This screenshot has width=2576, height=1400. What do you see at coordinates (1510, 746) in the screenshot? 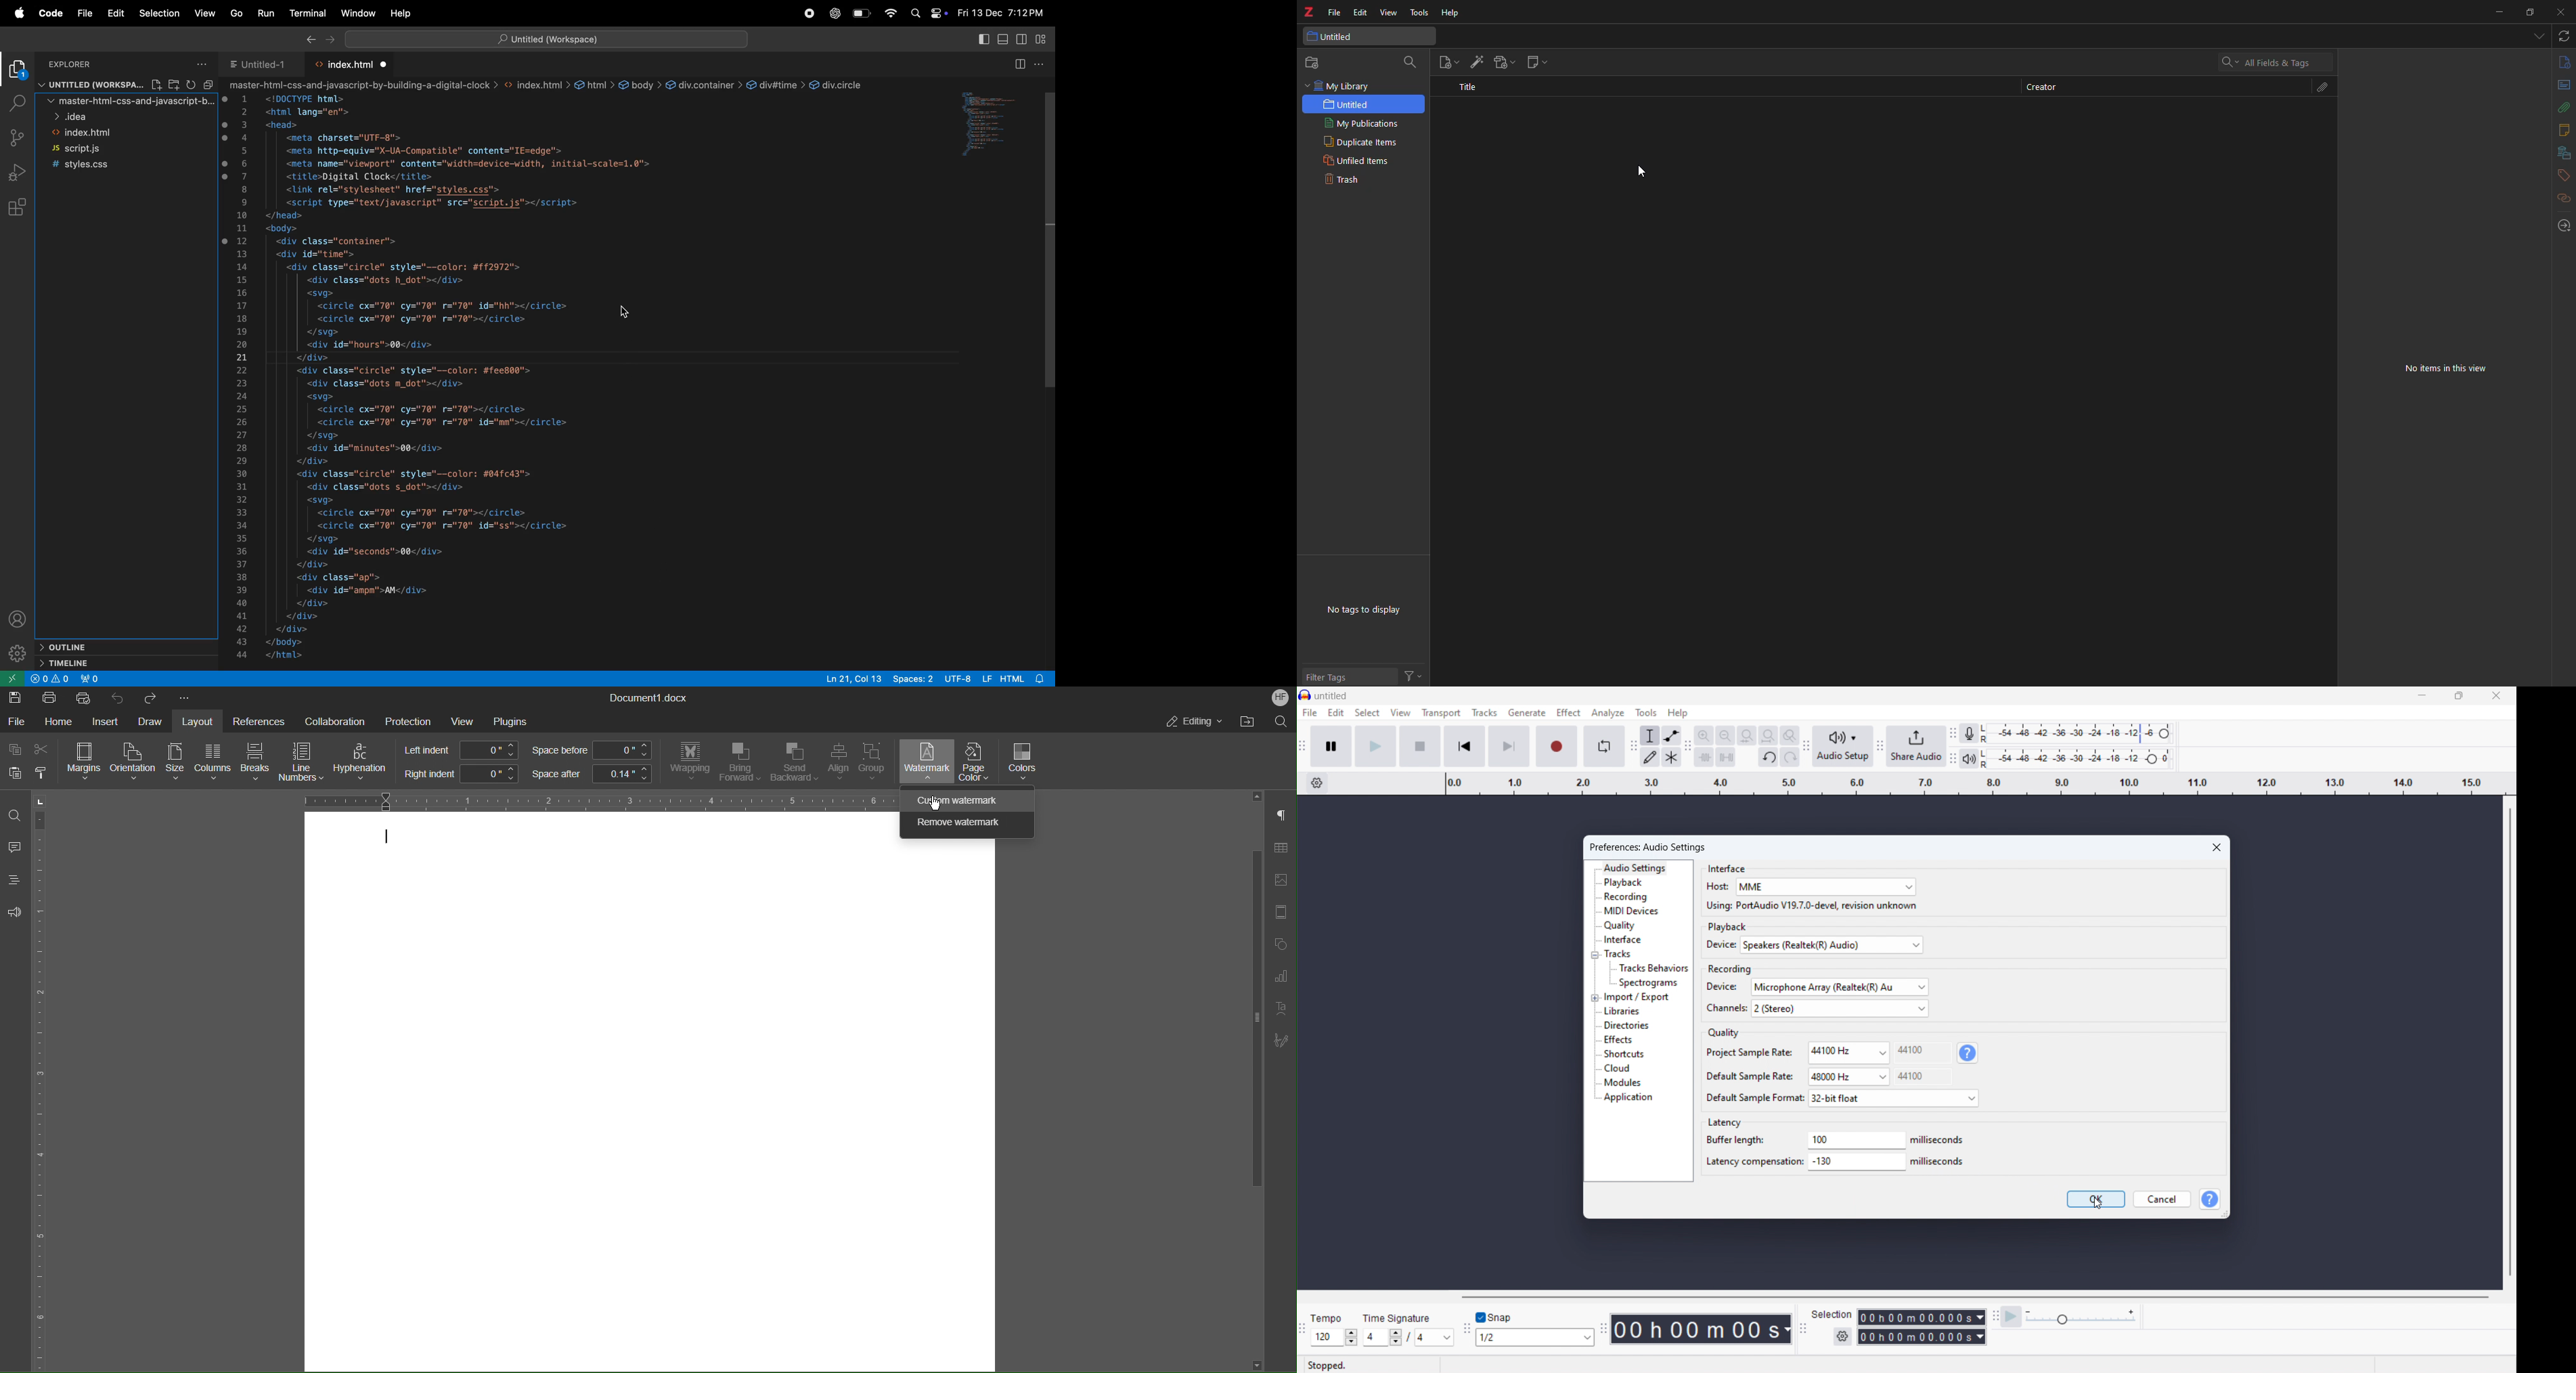
I see `skip to end` at bounding box center [1510, 746].